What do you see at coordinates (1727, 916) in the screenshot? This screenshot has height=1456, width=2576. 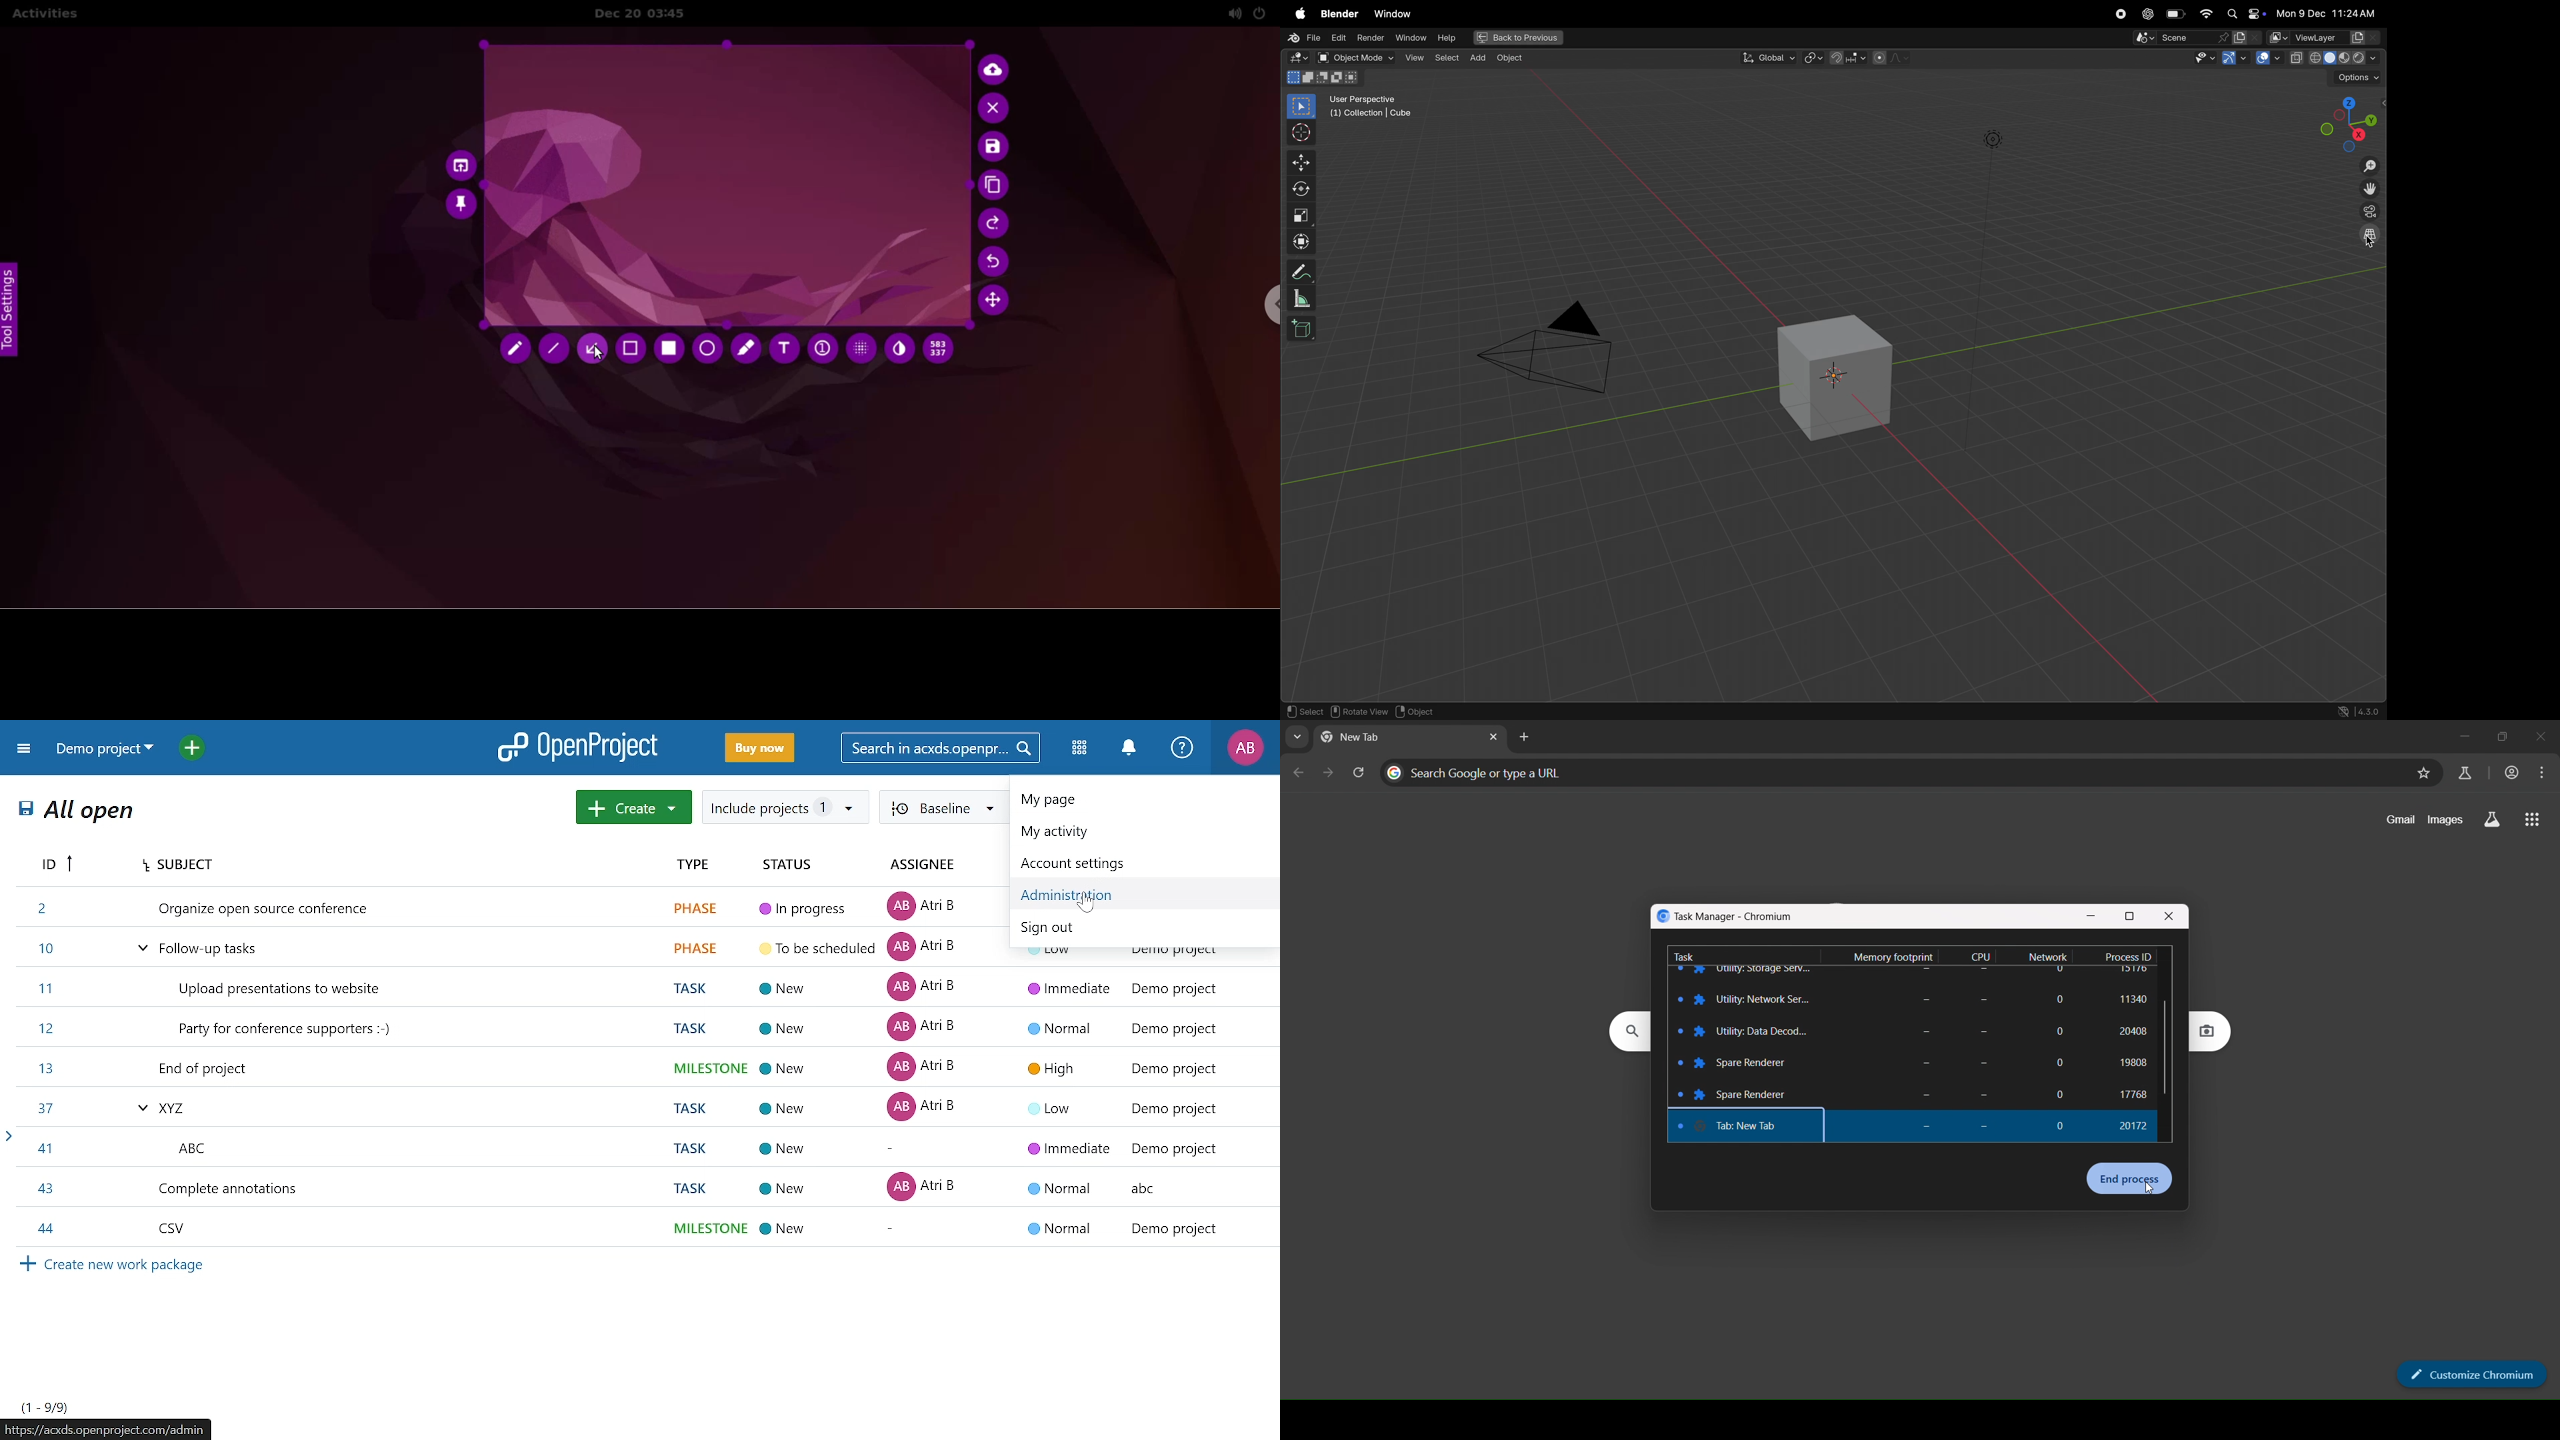 I see `task manager-Chromium` at bounding box center [1727, 916].